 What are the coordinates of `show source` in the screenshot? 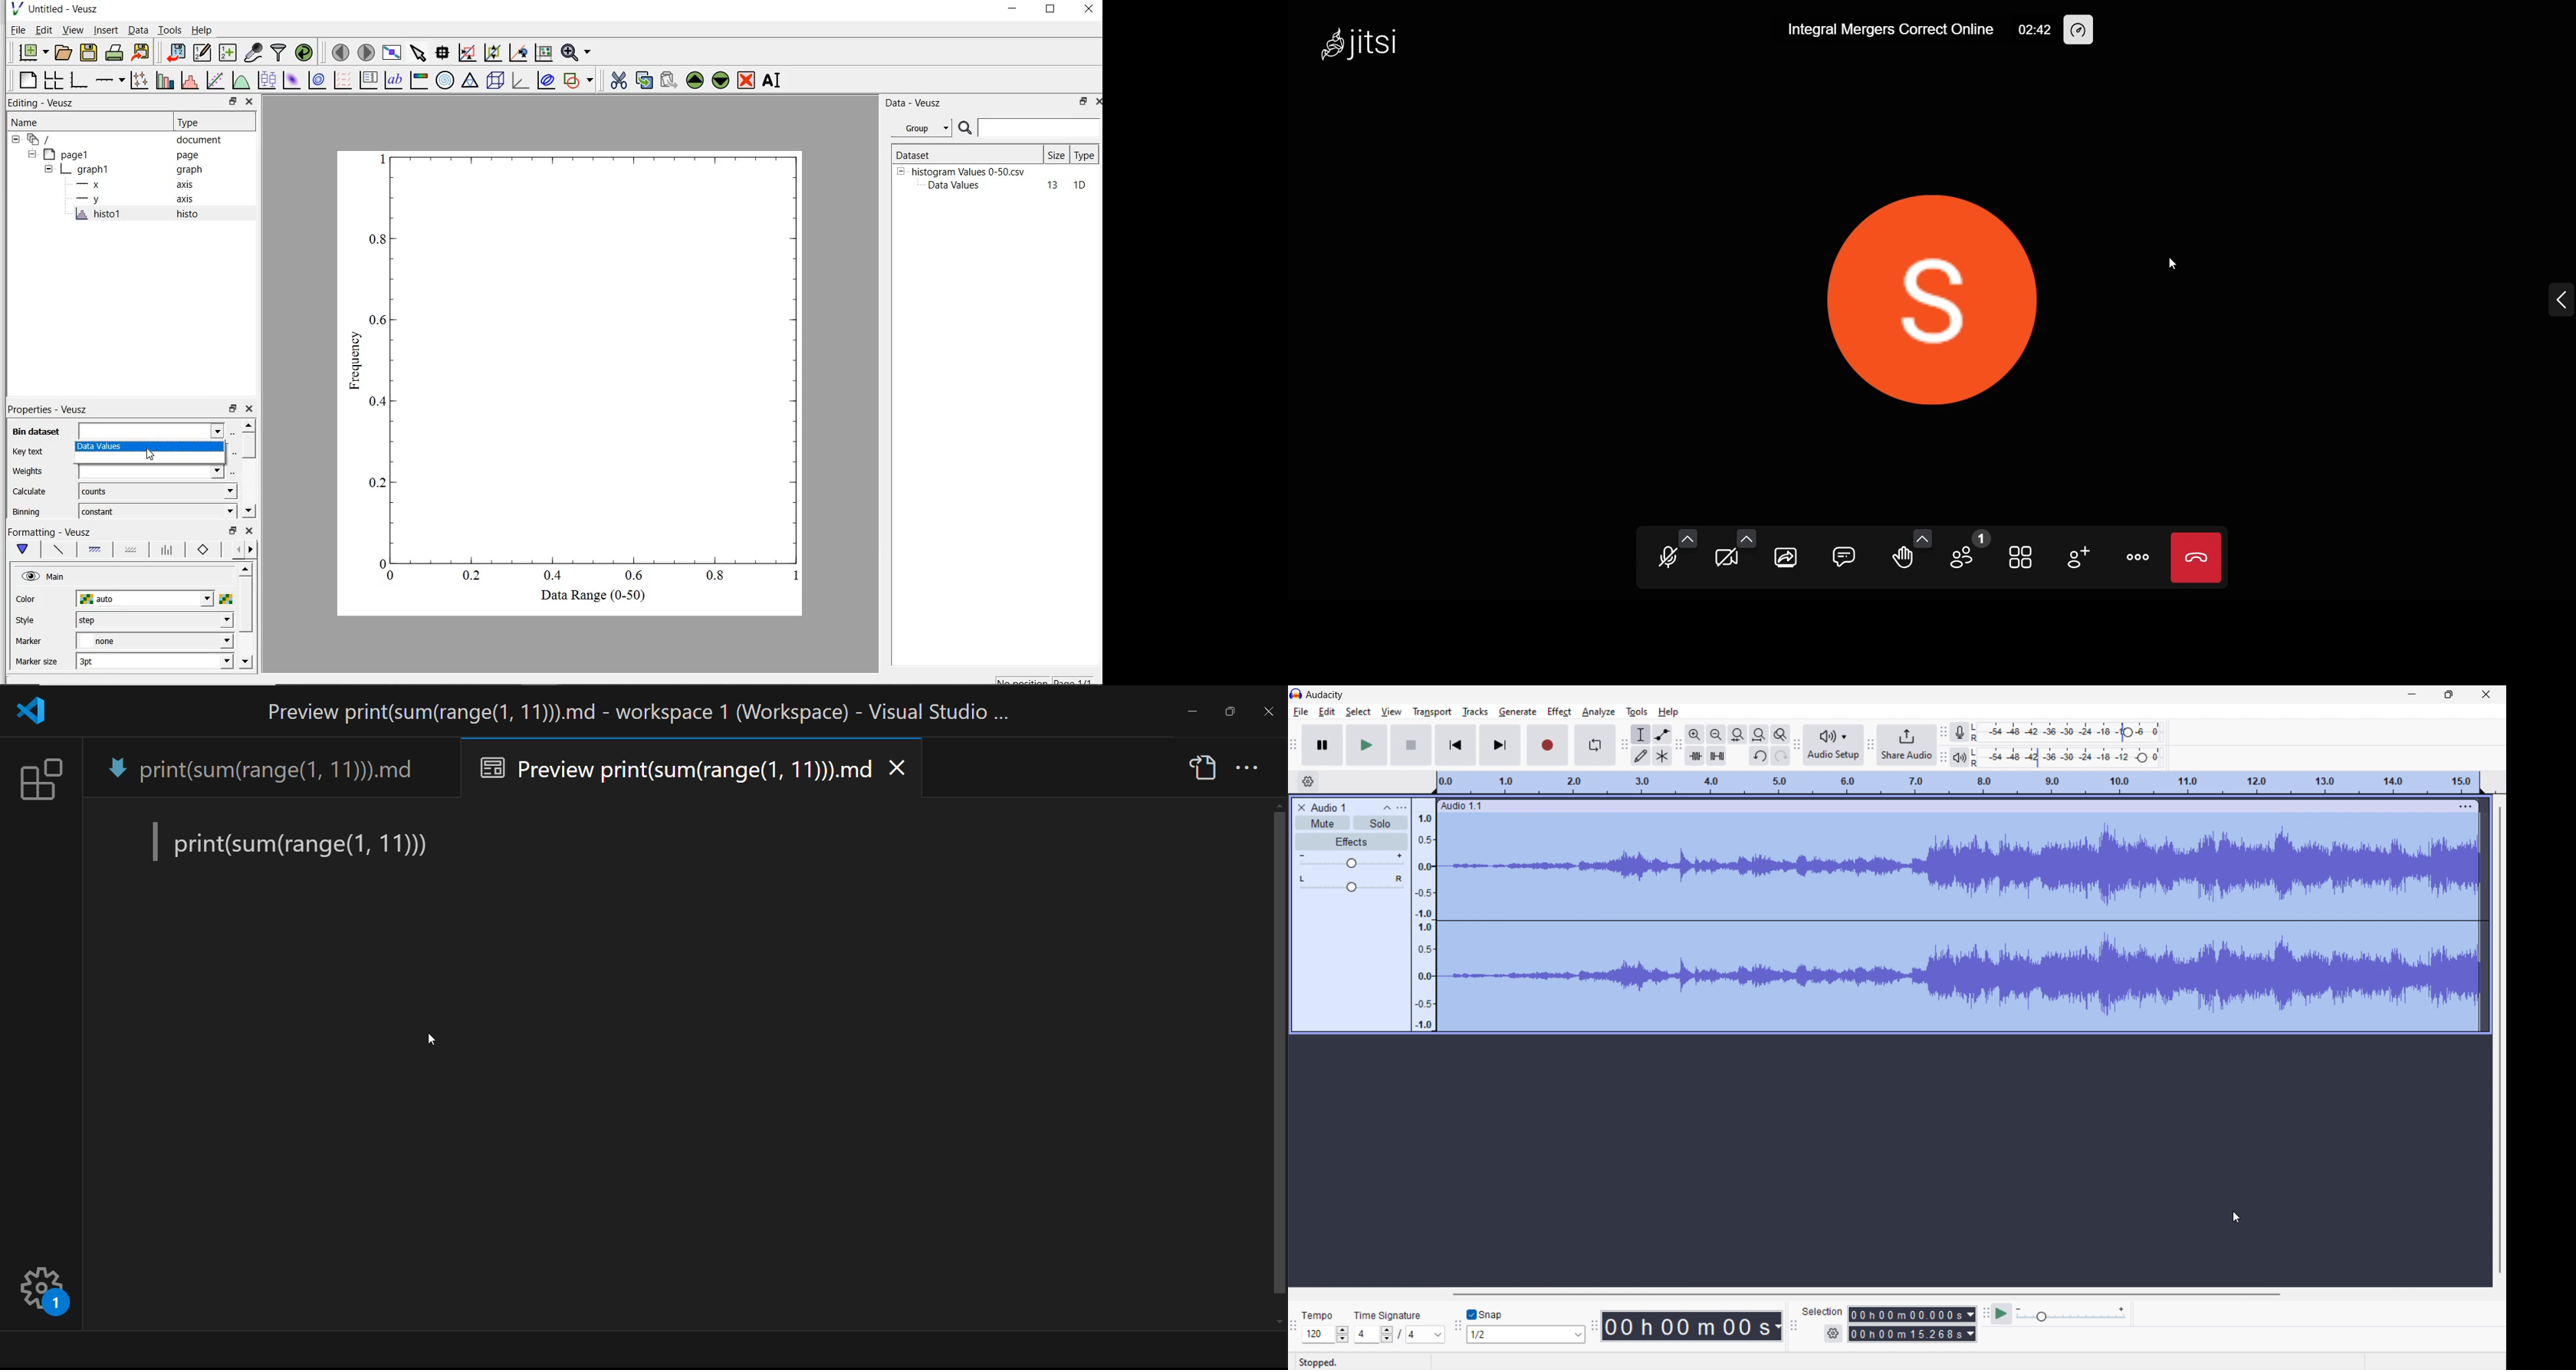 It's located at (1201, 770).